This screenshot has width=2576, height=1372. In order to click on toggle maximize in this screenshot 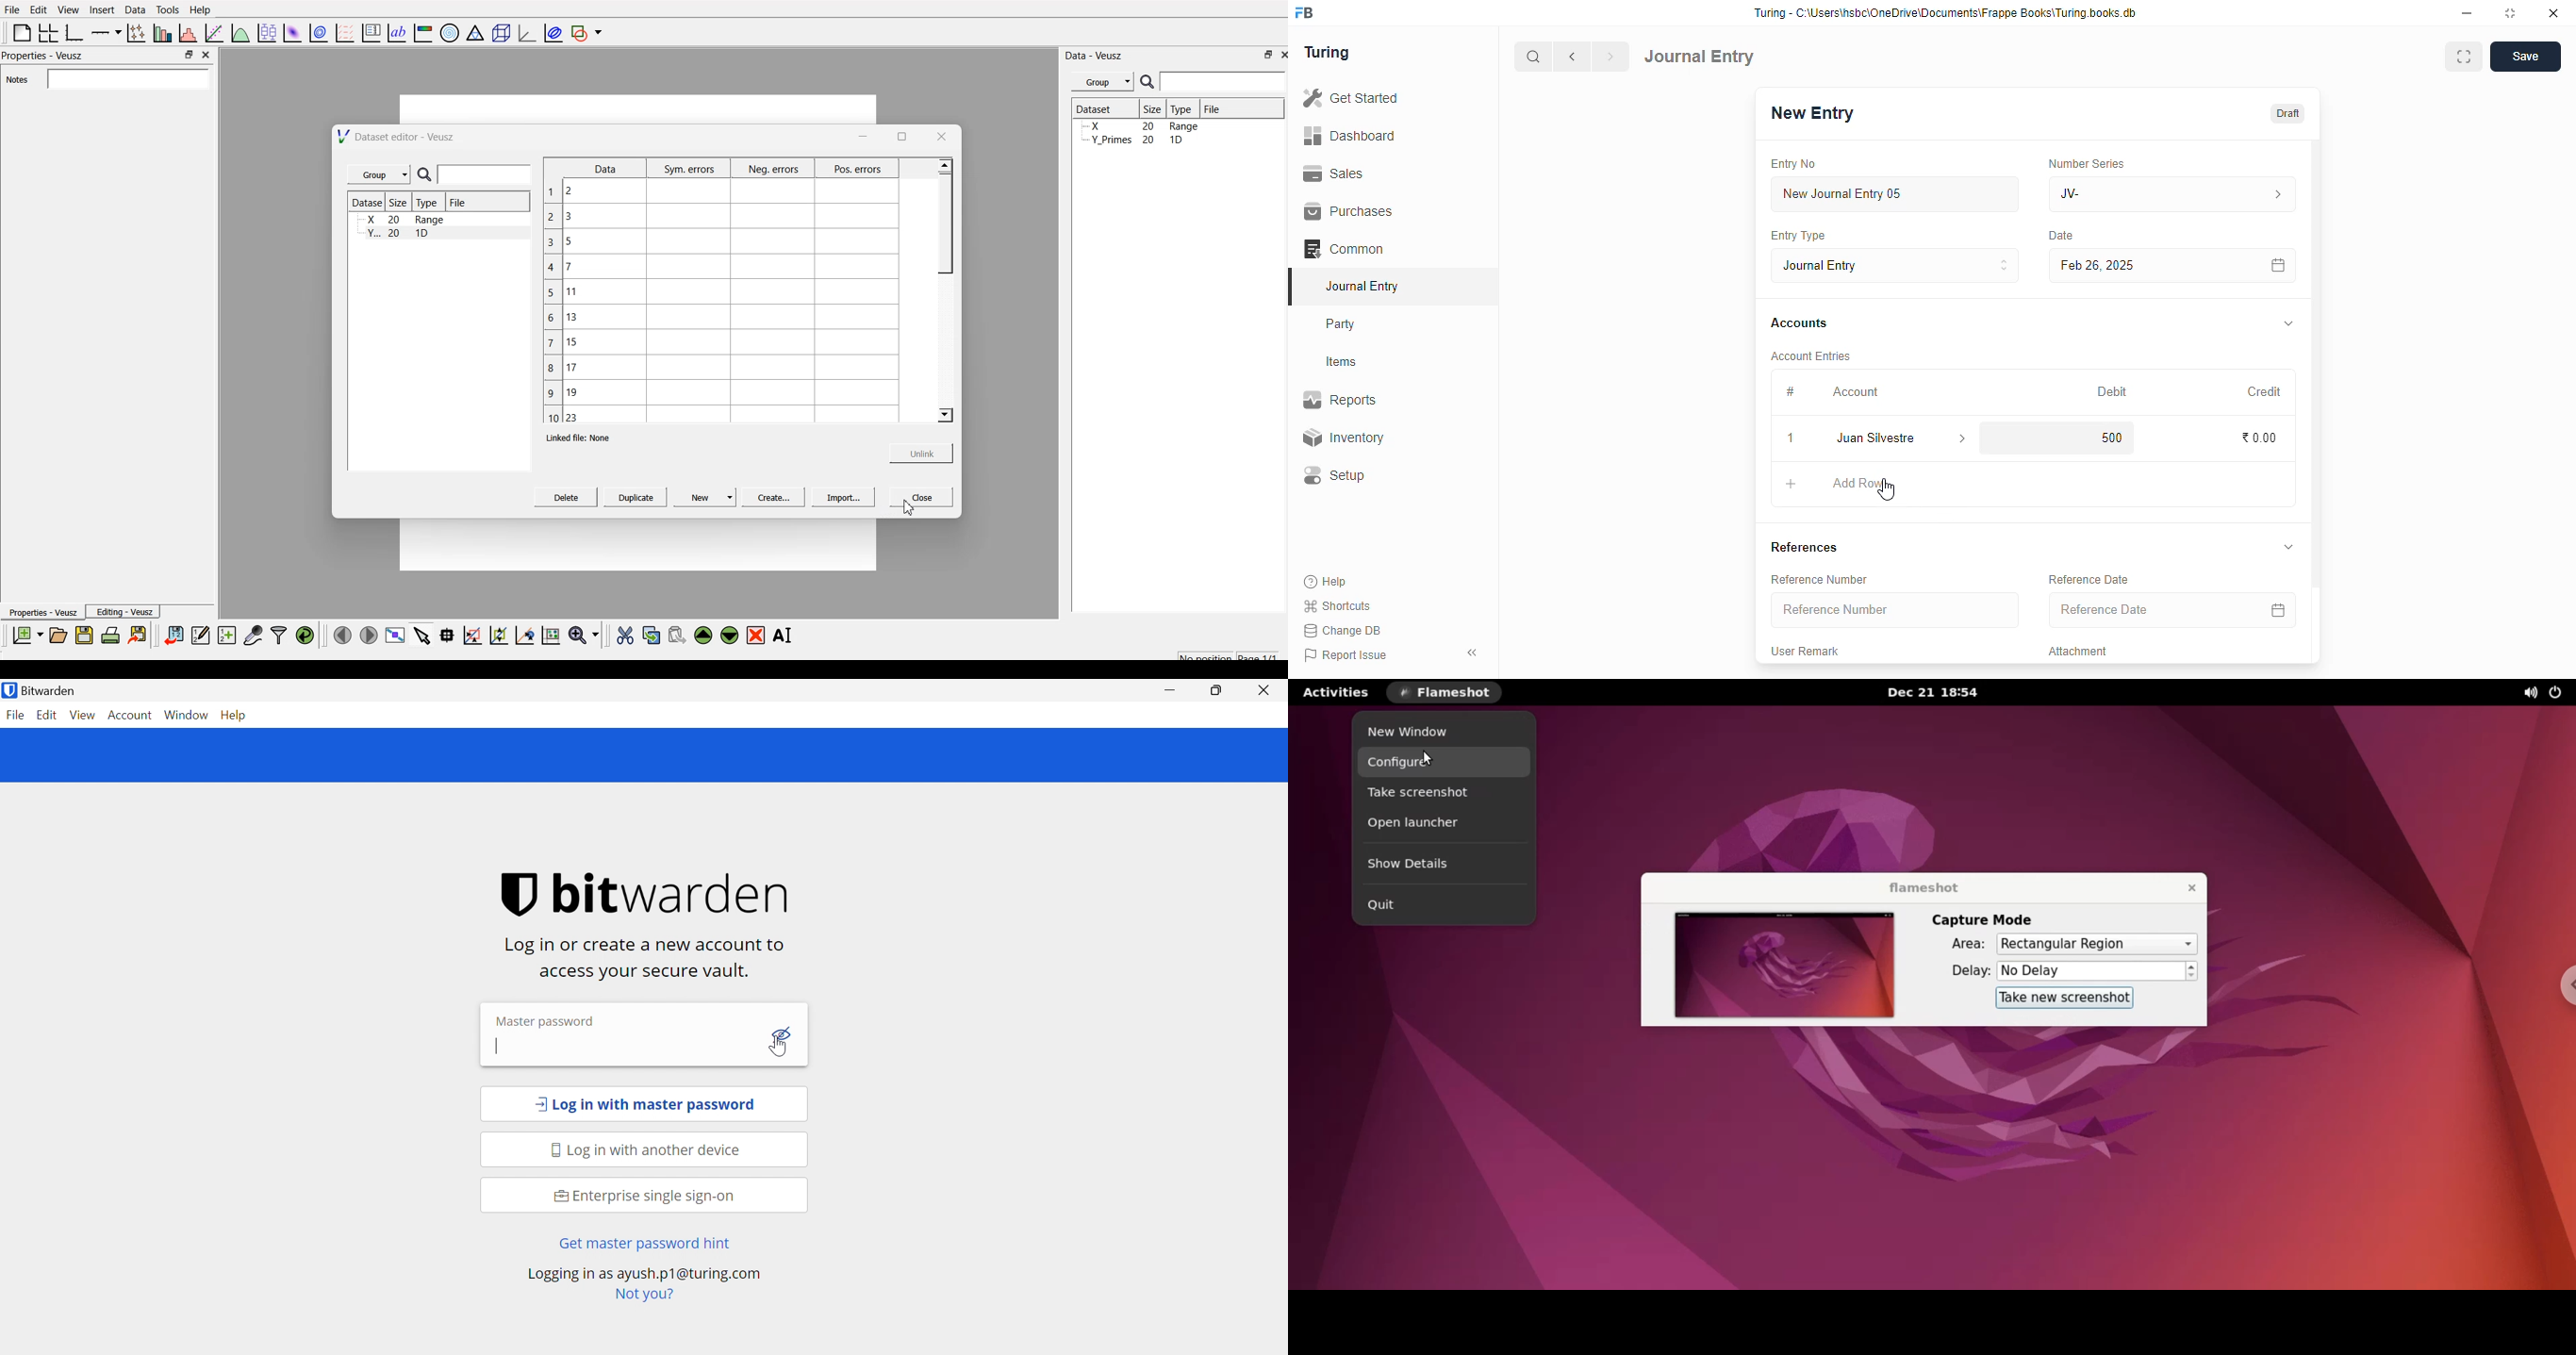, I will do `click(2510, 13)`.